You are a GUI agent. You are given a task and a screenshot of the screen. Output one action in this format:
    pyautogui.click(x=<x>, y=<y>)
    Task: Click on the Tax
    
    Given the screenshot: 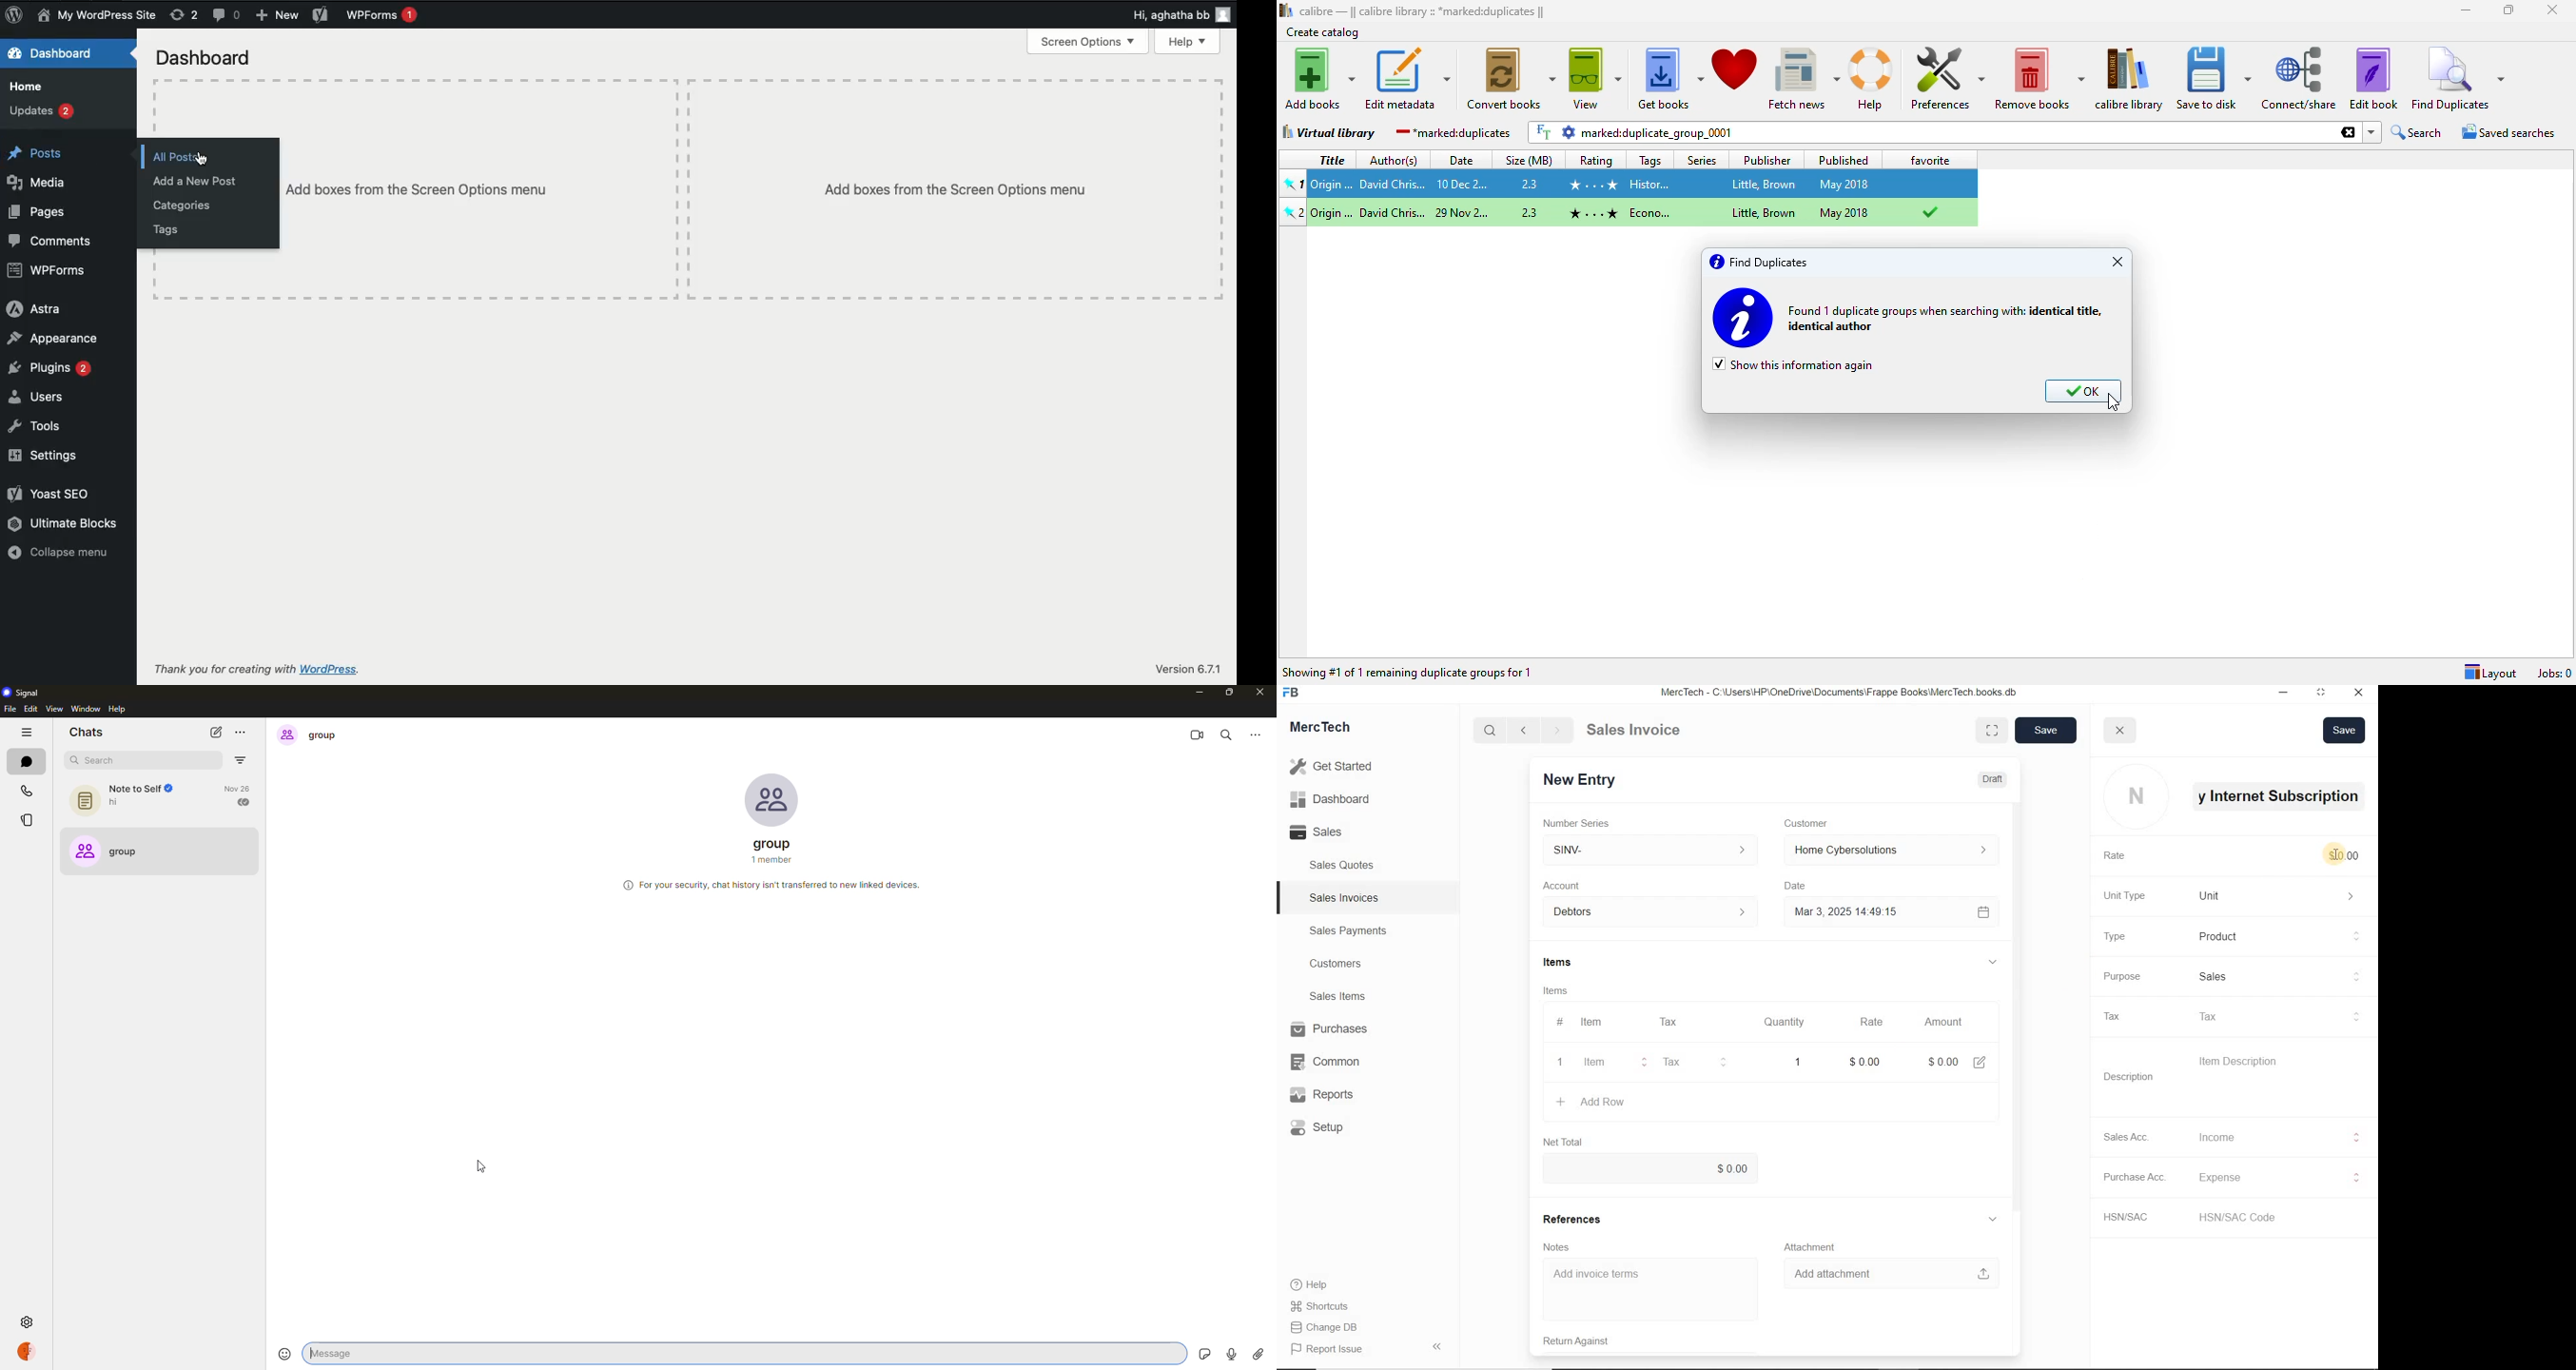 What is the action you would take?
    pyautogui.click(x=2277, y=1016)
    